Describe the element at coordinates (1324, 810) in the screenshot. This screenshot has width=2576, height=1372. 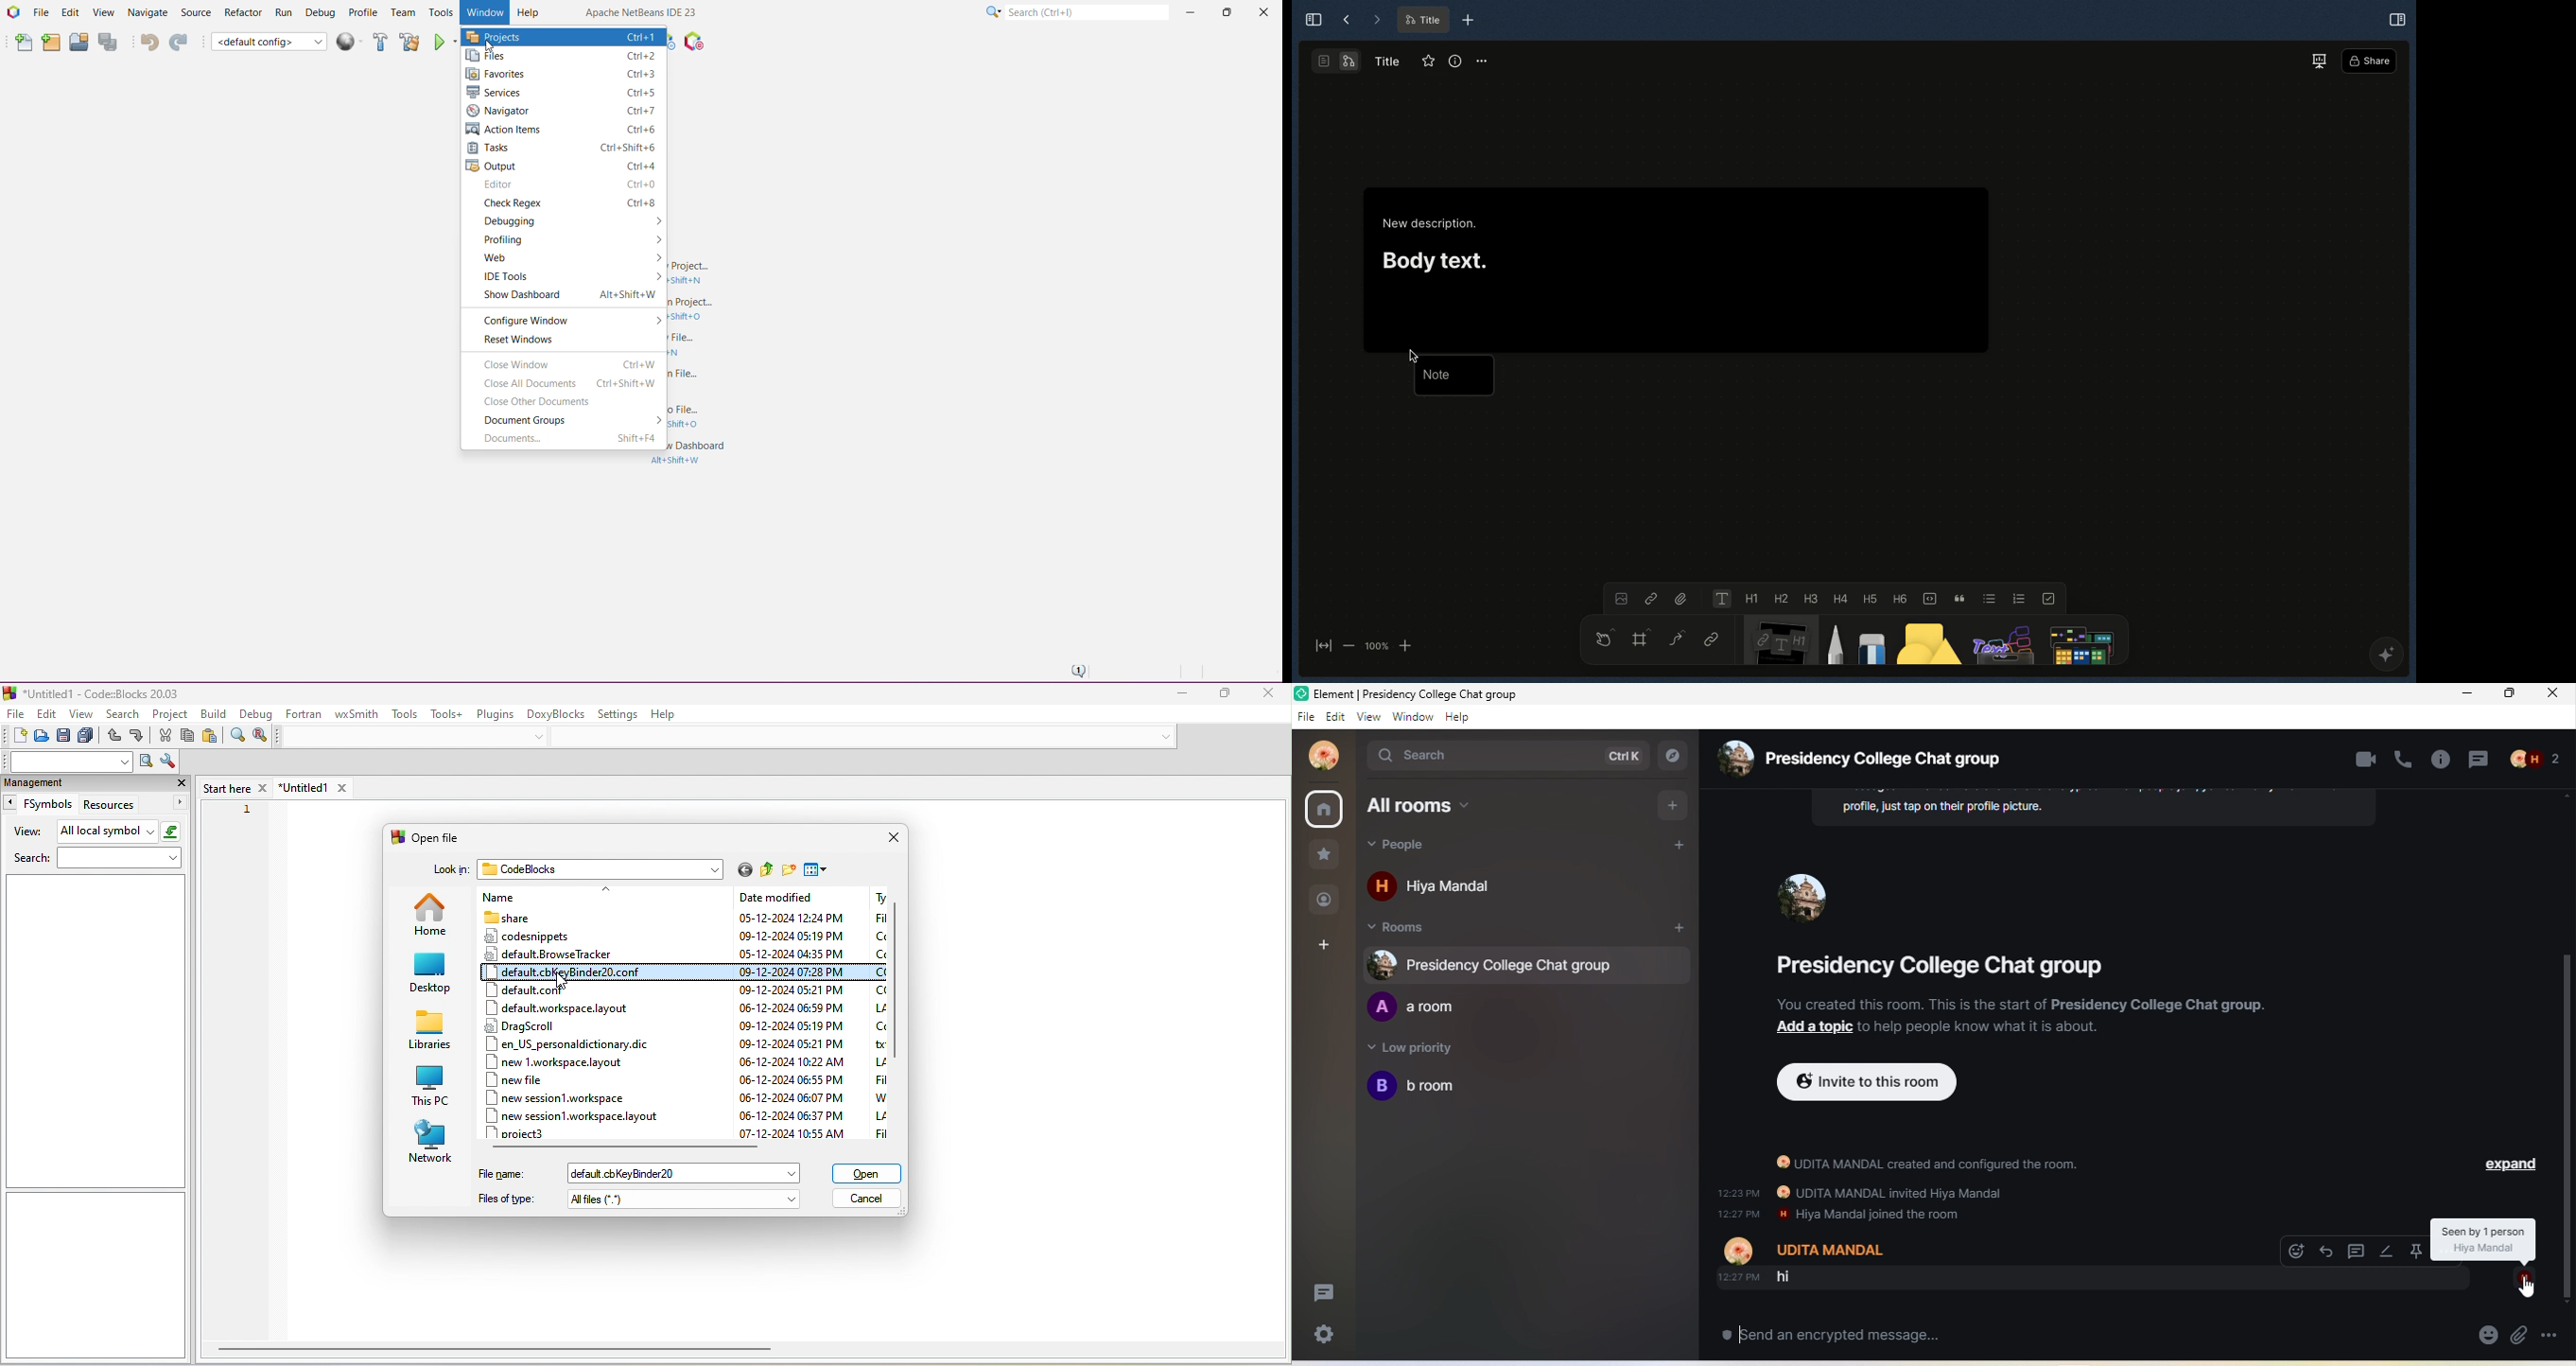
I see `all rooms` at that location.